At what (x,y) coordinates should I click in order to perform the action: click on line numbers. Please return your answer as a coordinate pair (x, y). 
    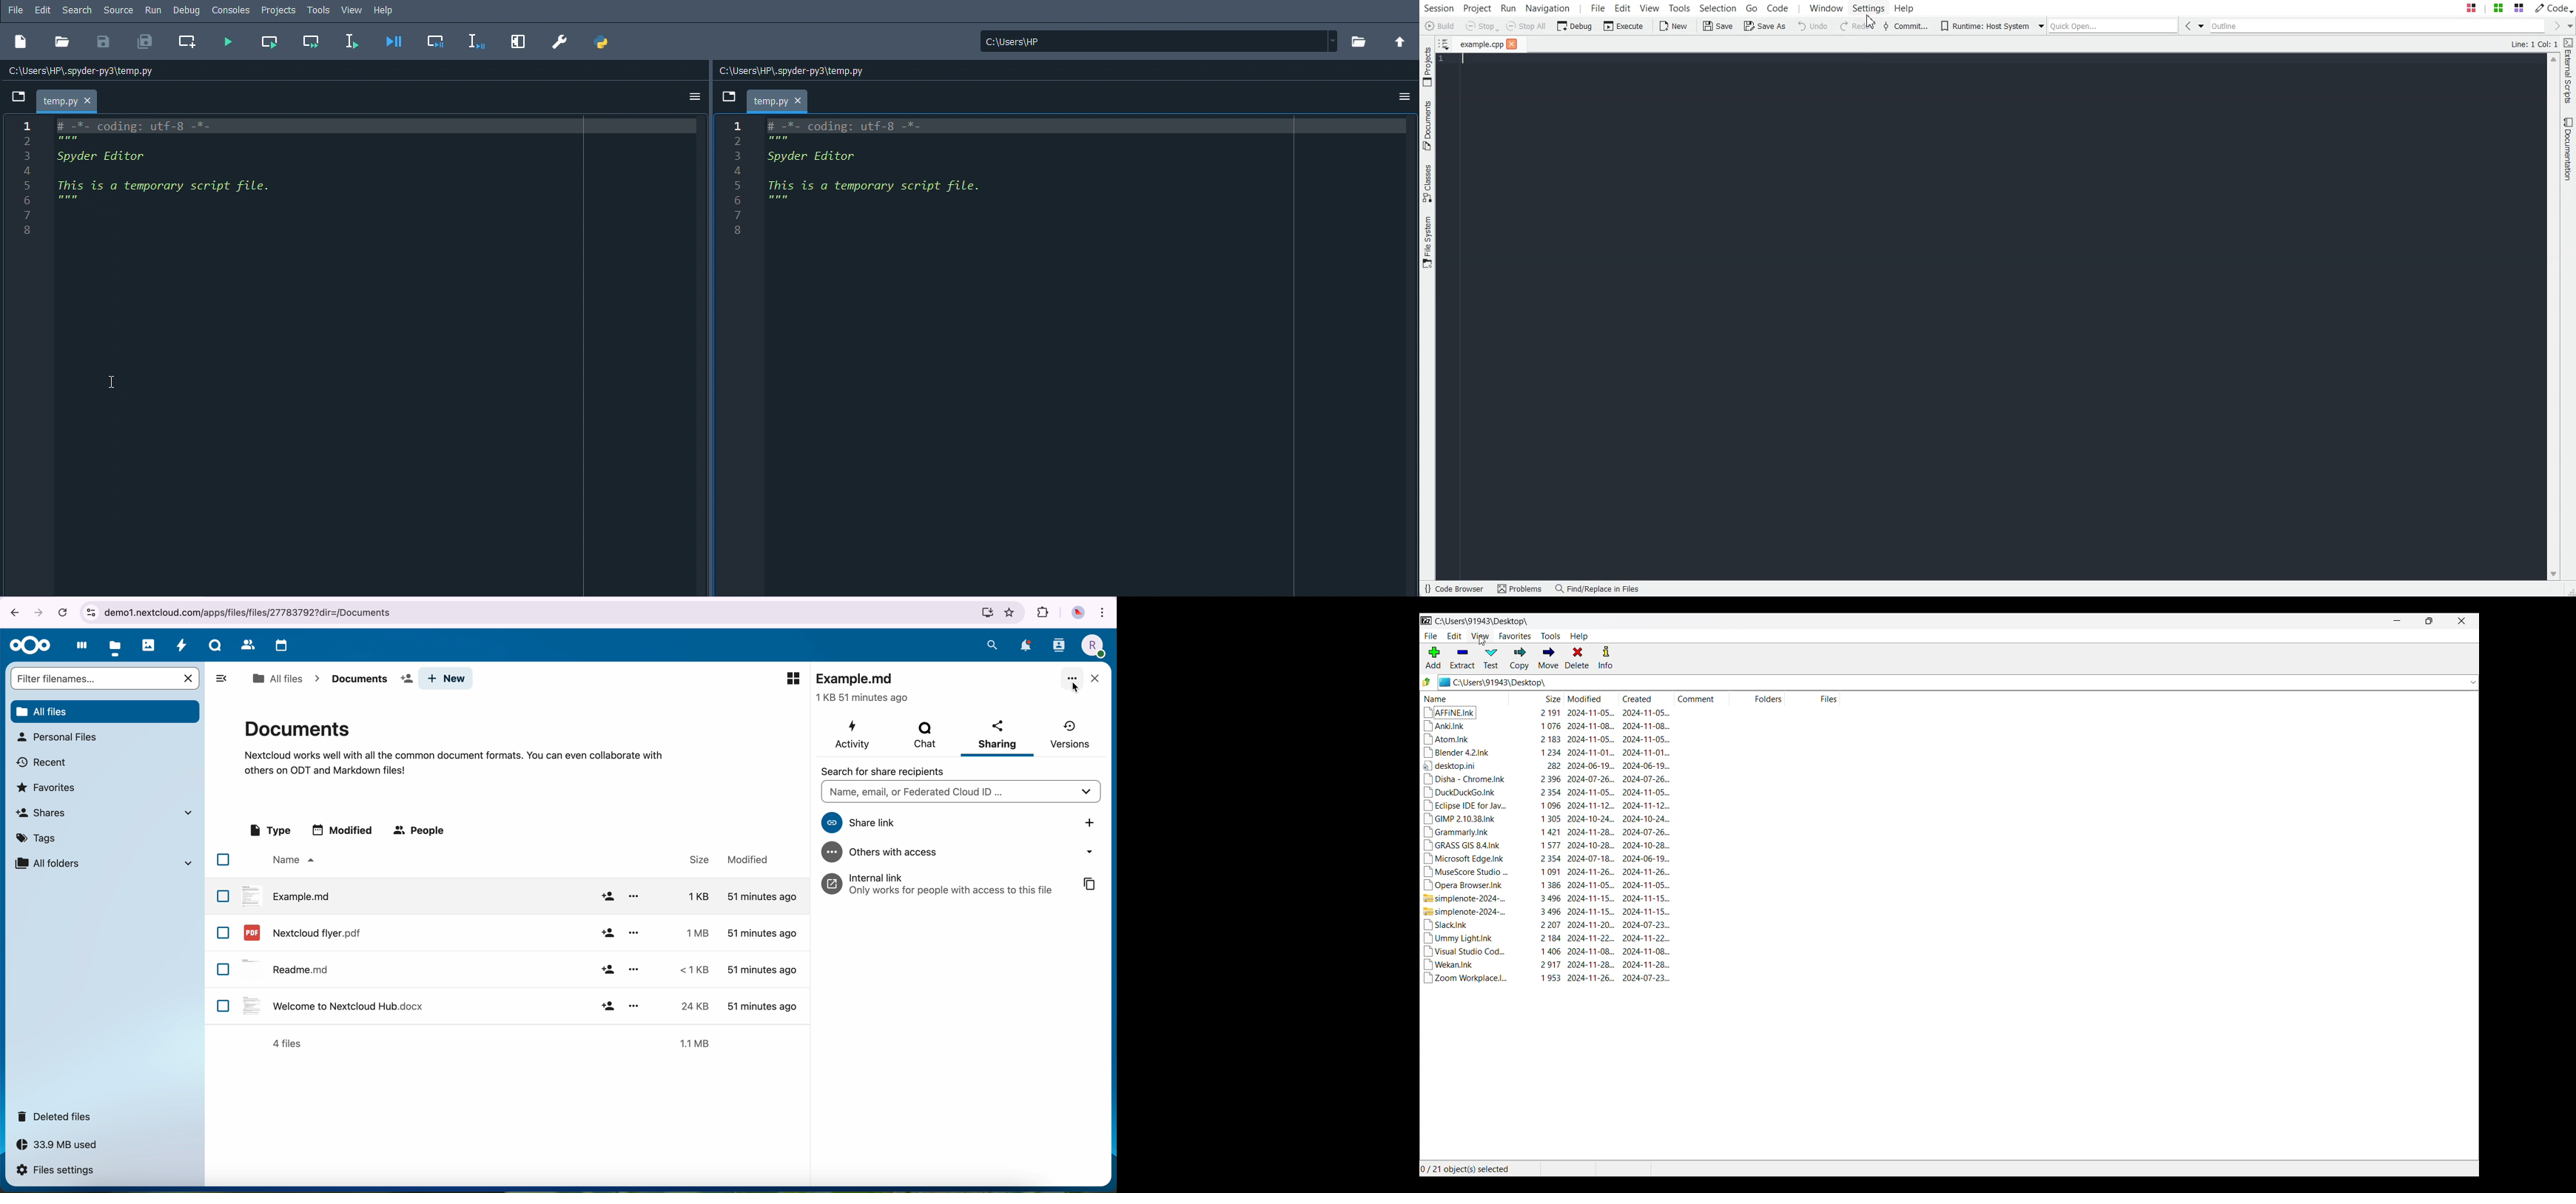
    Looking at the image, I should click on (739, 178).